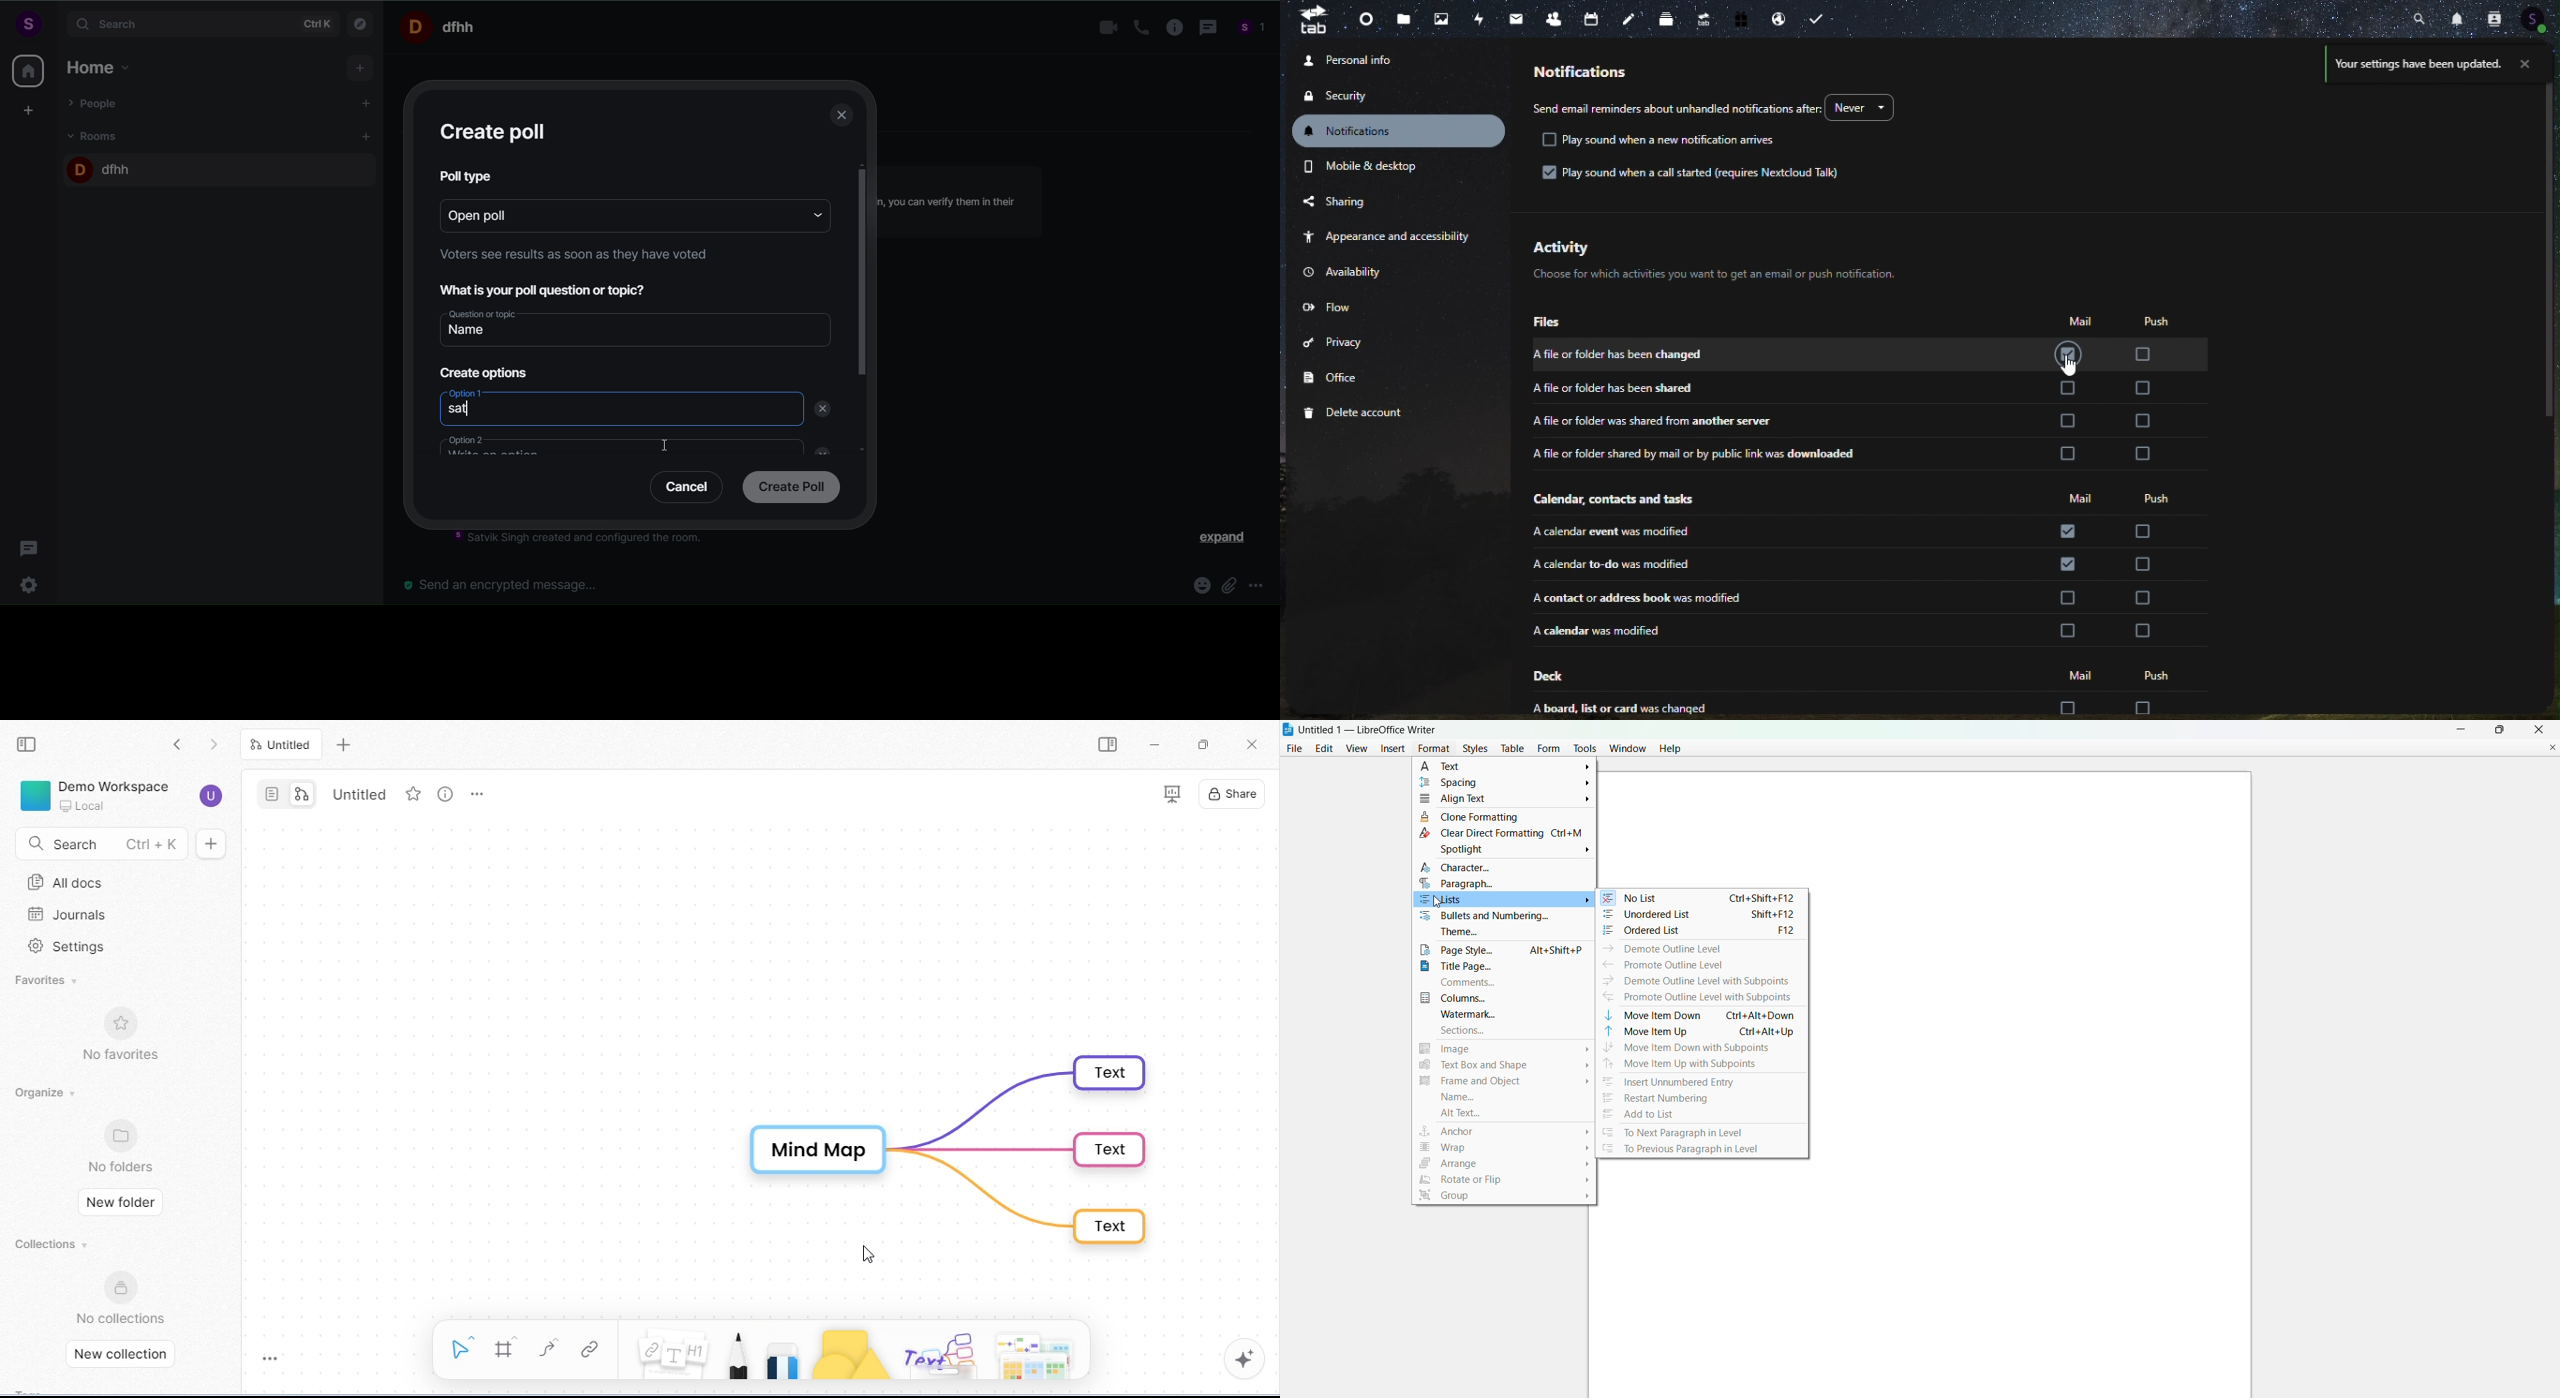 This screenshot has height=1400, width=2576. What do you see at coordinates (1501, 1134) in the screenshot?
I see `anchor` at bounding box center [1501, 1134].